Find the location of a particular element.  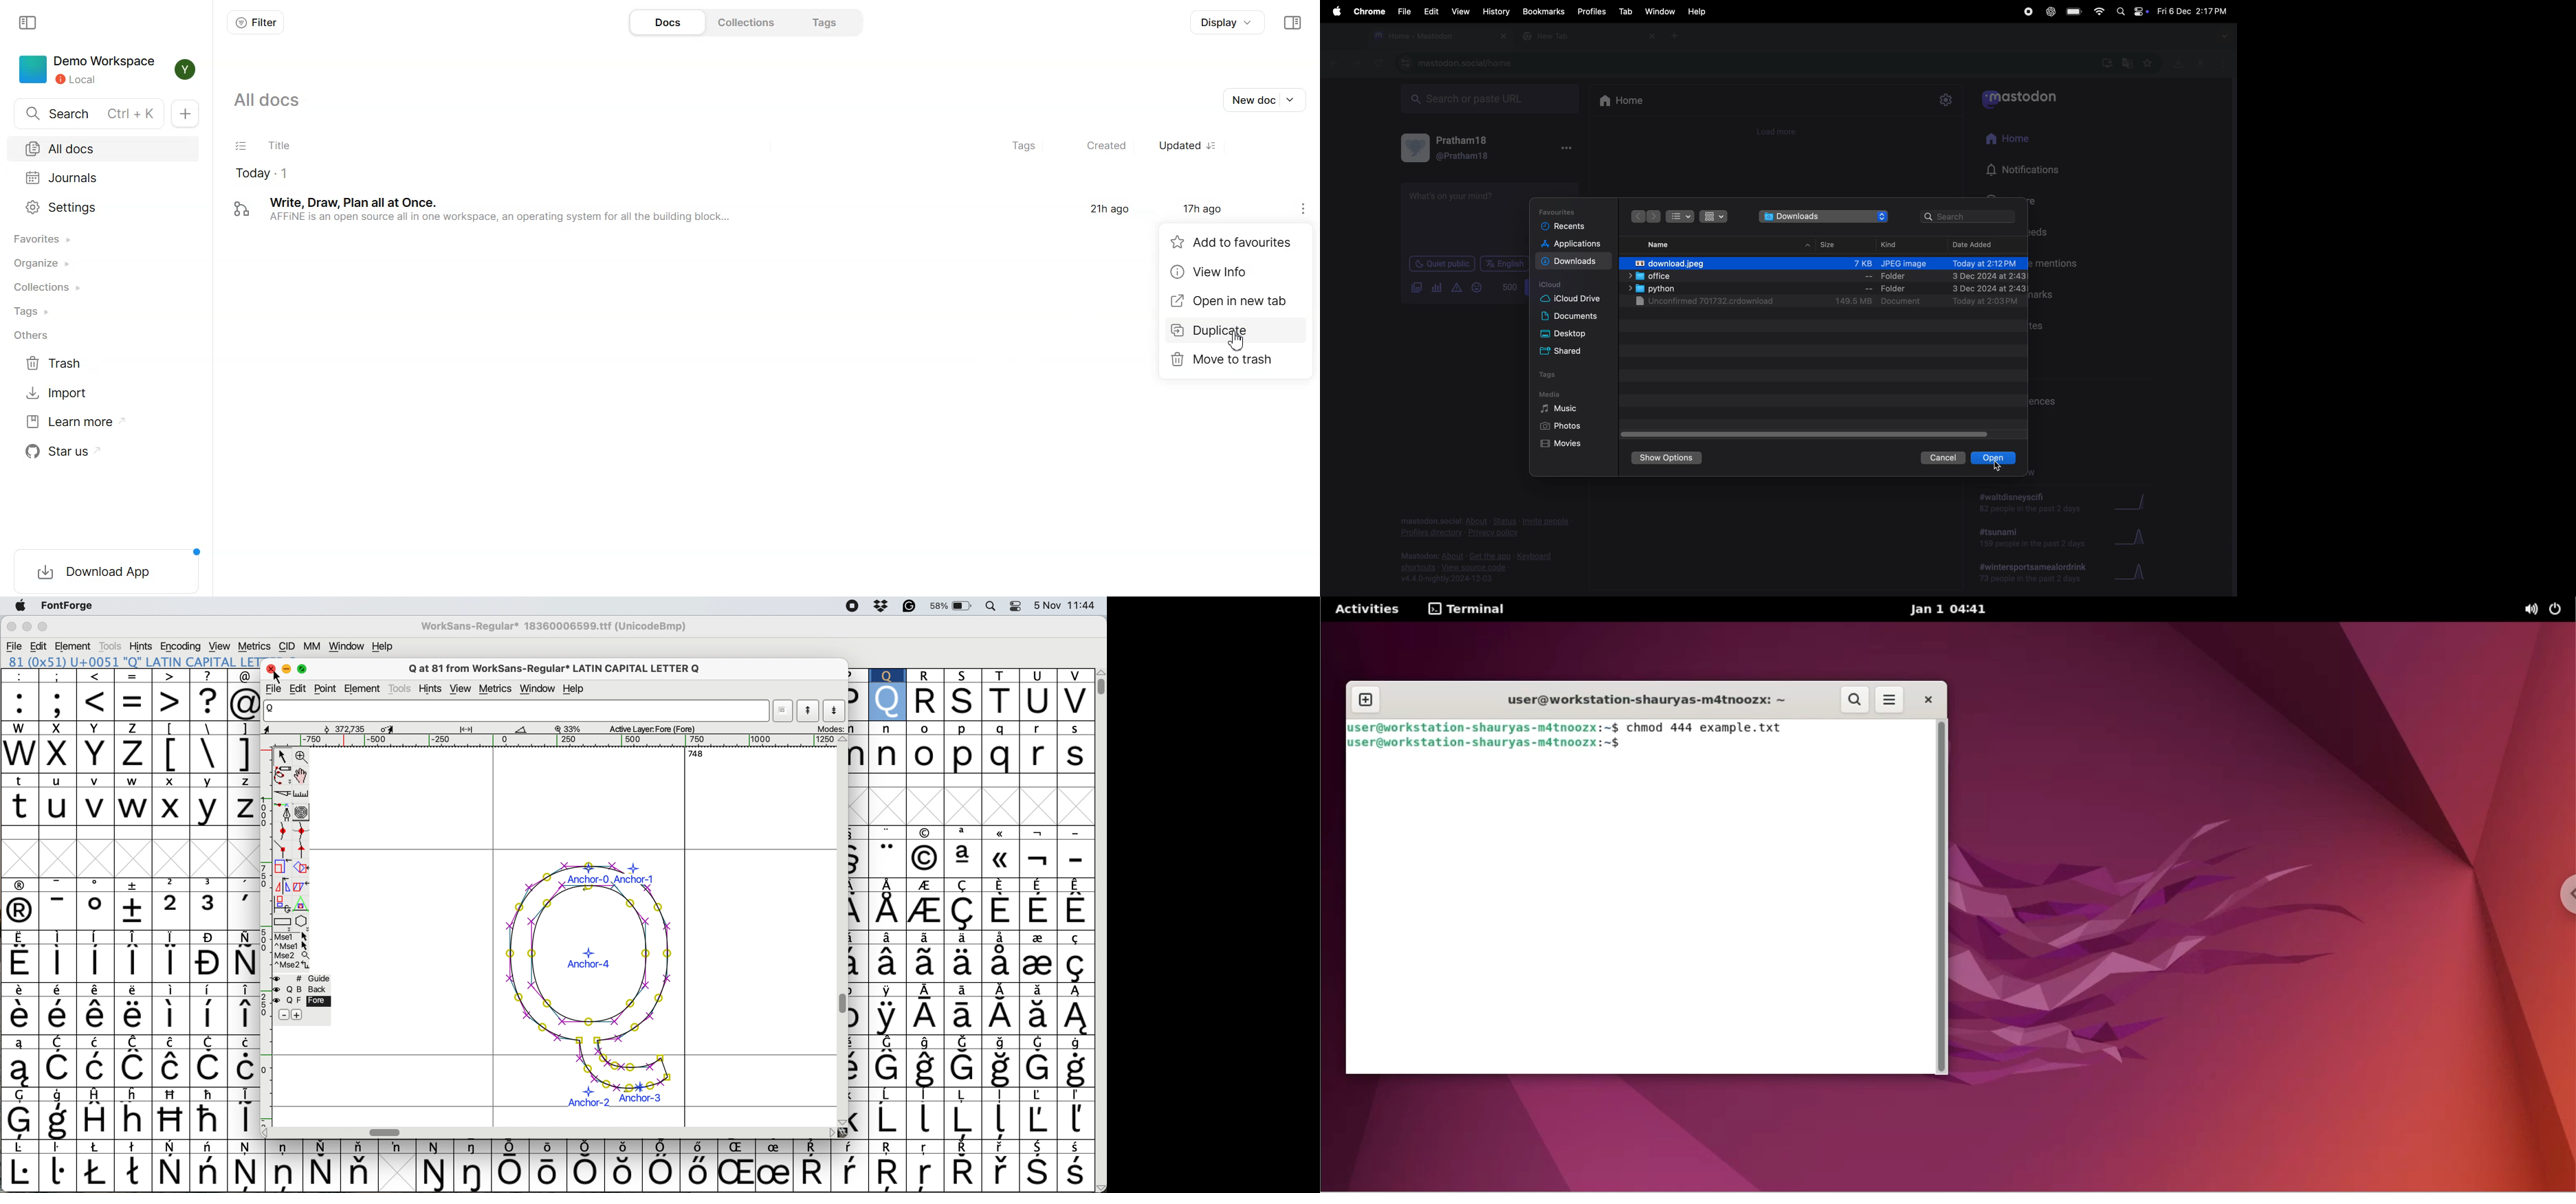

backward is located at coordinates (1337, 64).